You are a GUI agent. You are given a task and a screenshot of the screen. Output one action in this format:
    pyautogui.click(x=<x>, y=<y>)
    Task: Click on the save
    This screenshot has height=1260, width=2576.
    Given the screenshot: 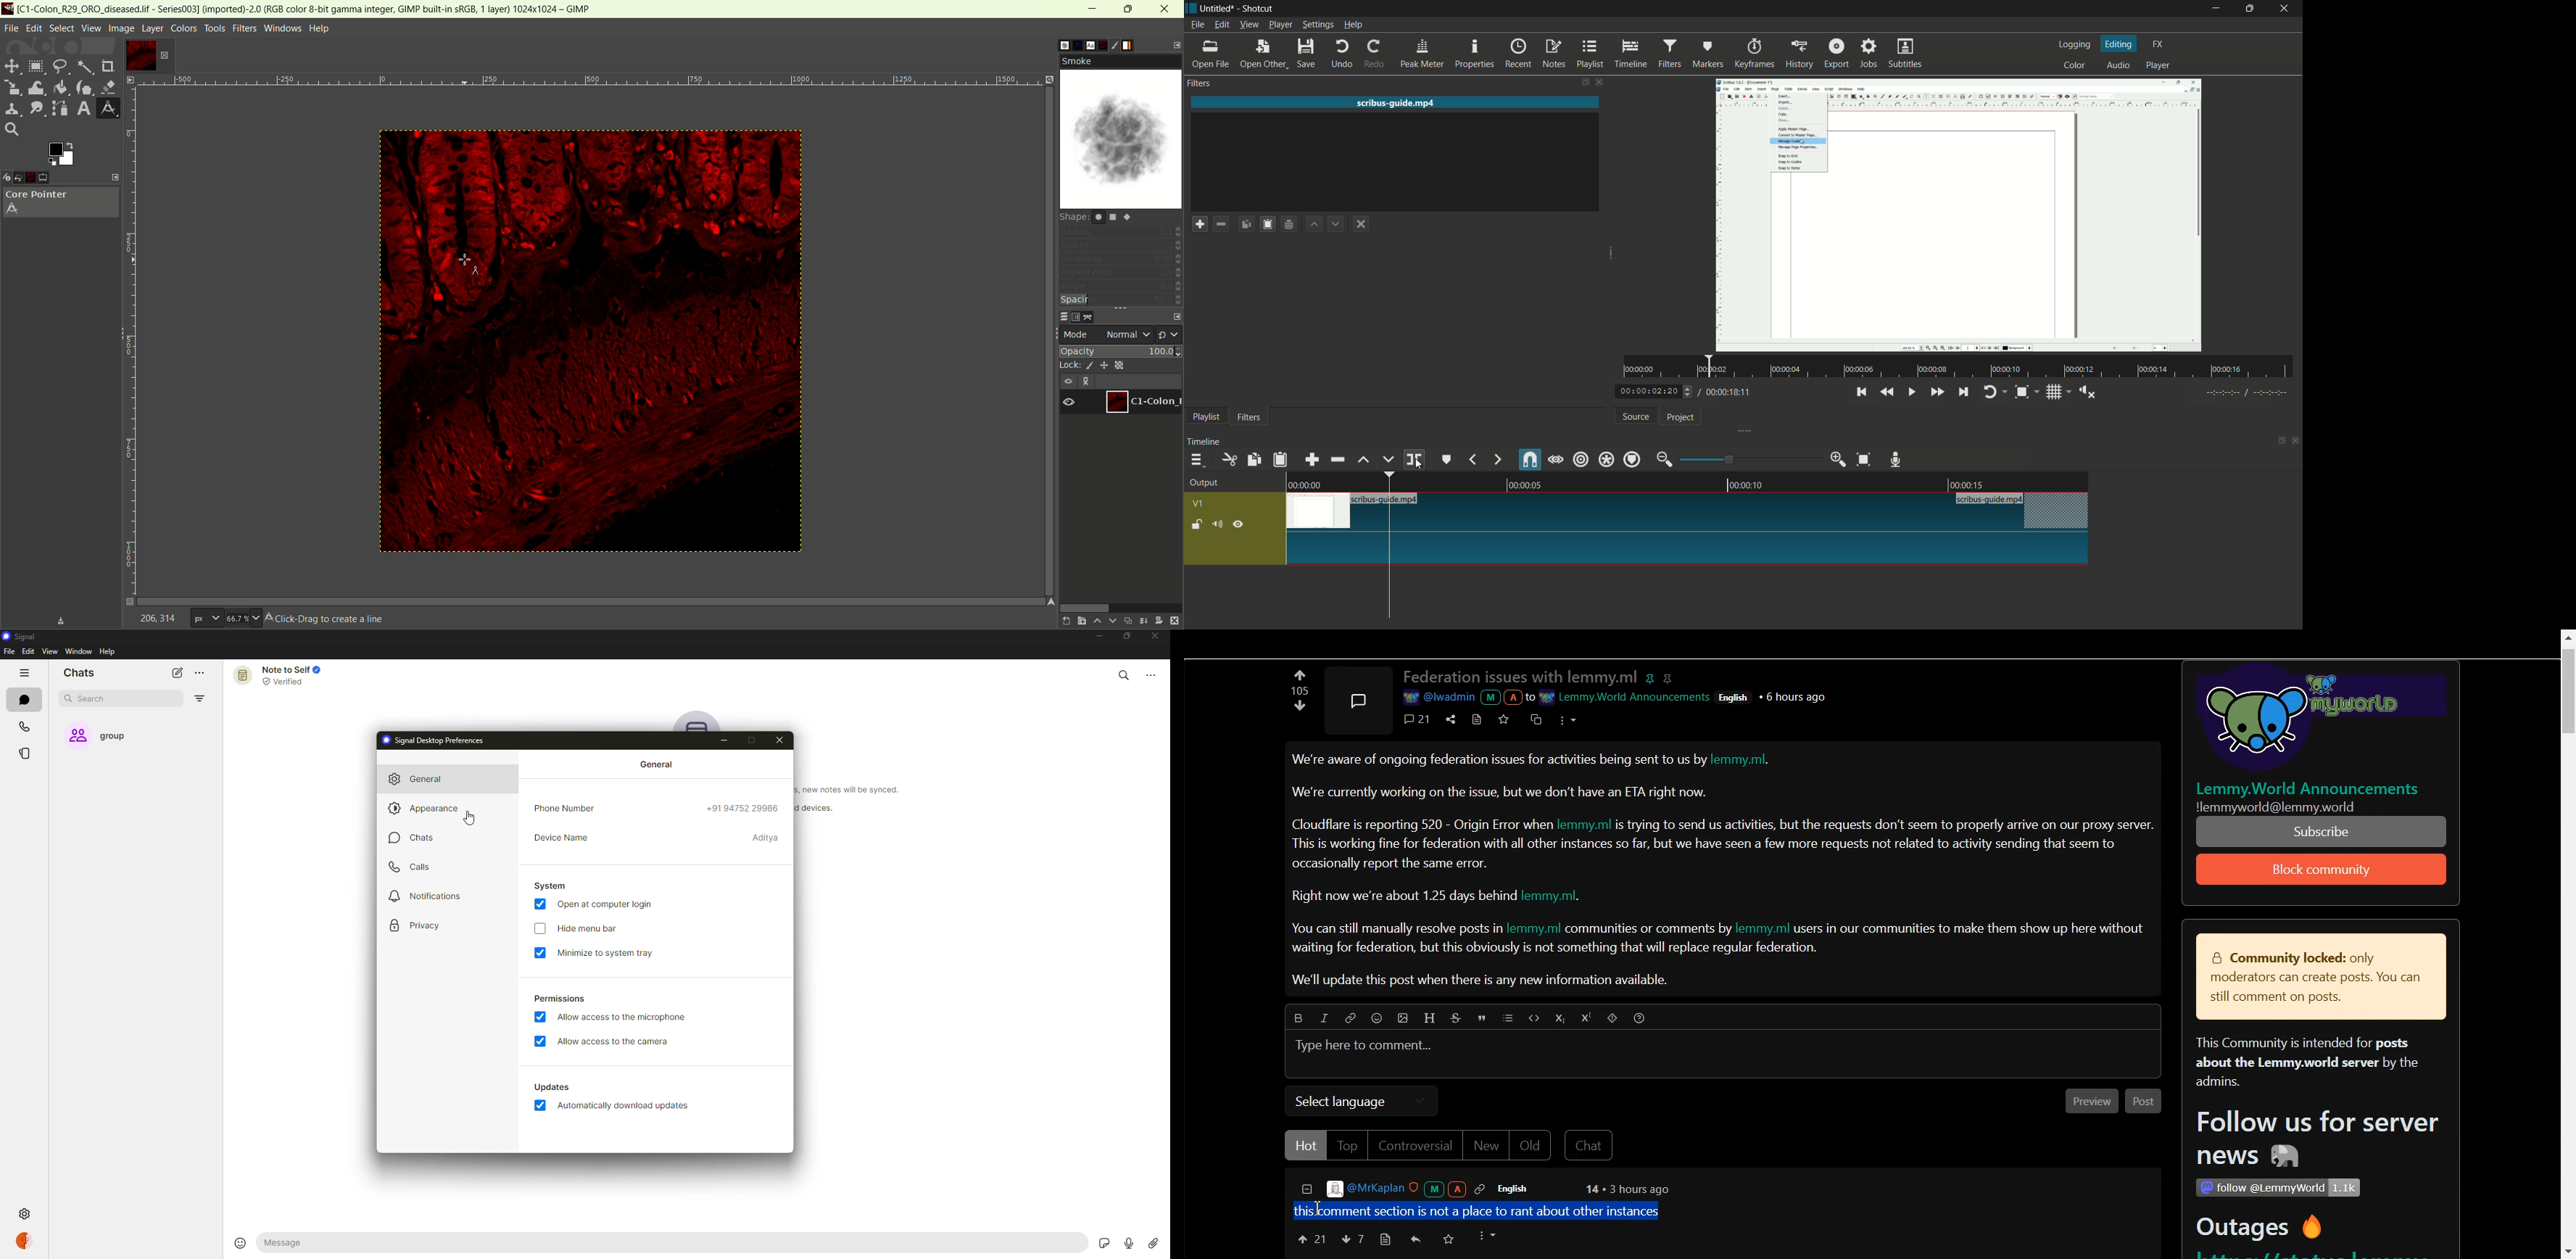 What is the action you would take?
    pyautogui.click(x=1449, y=1239)
    